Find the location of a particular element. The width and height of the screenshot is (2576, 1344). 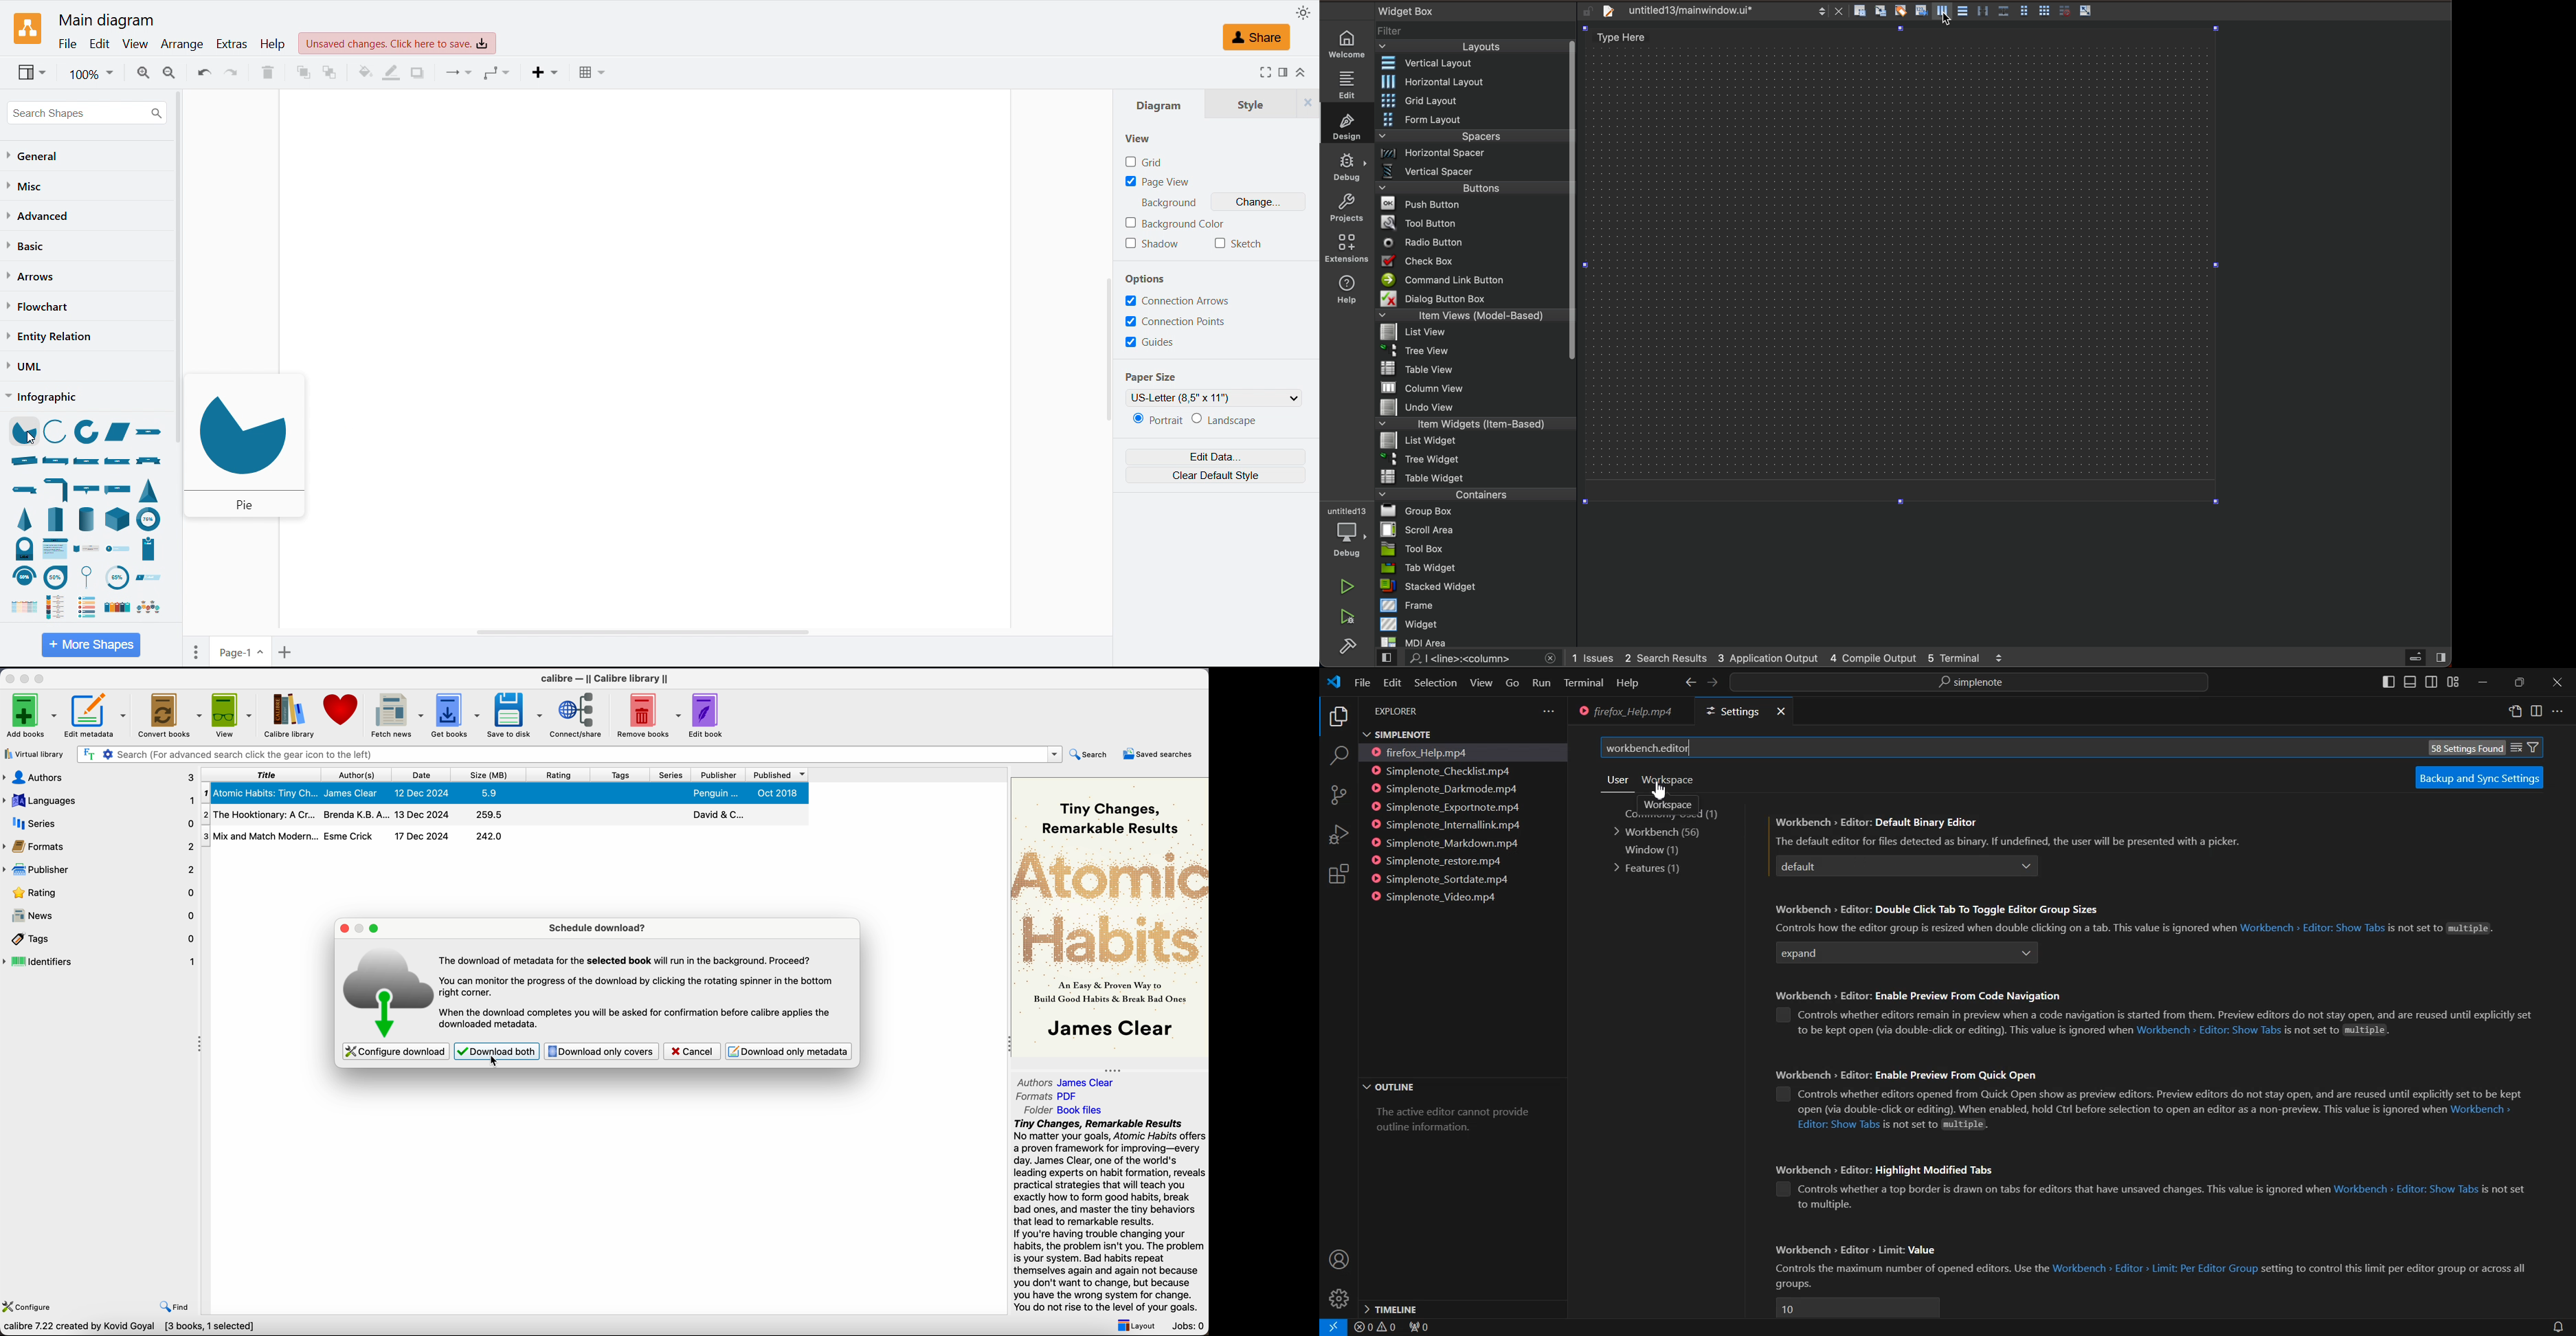

Window is located at coordinates (1651, 849).